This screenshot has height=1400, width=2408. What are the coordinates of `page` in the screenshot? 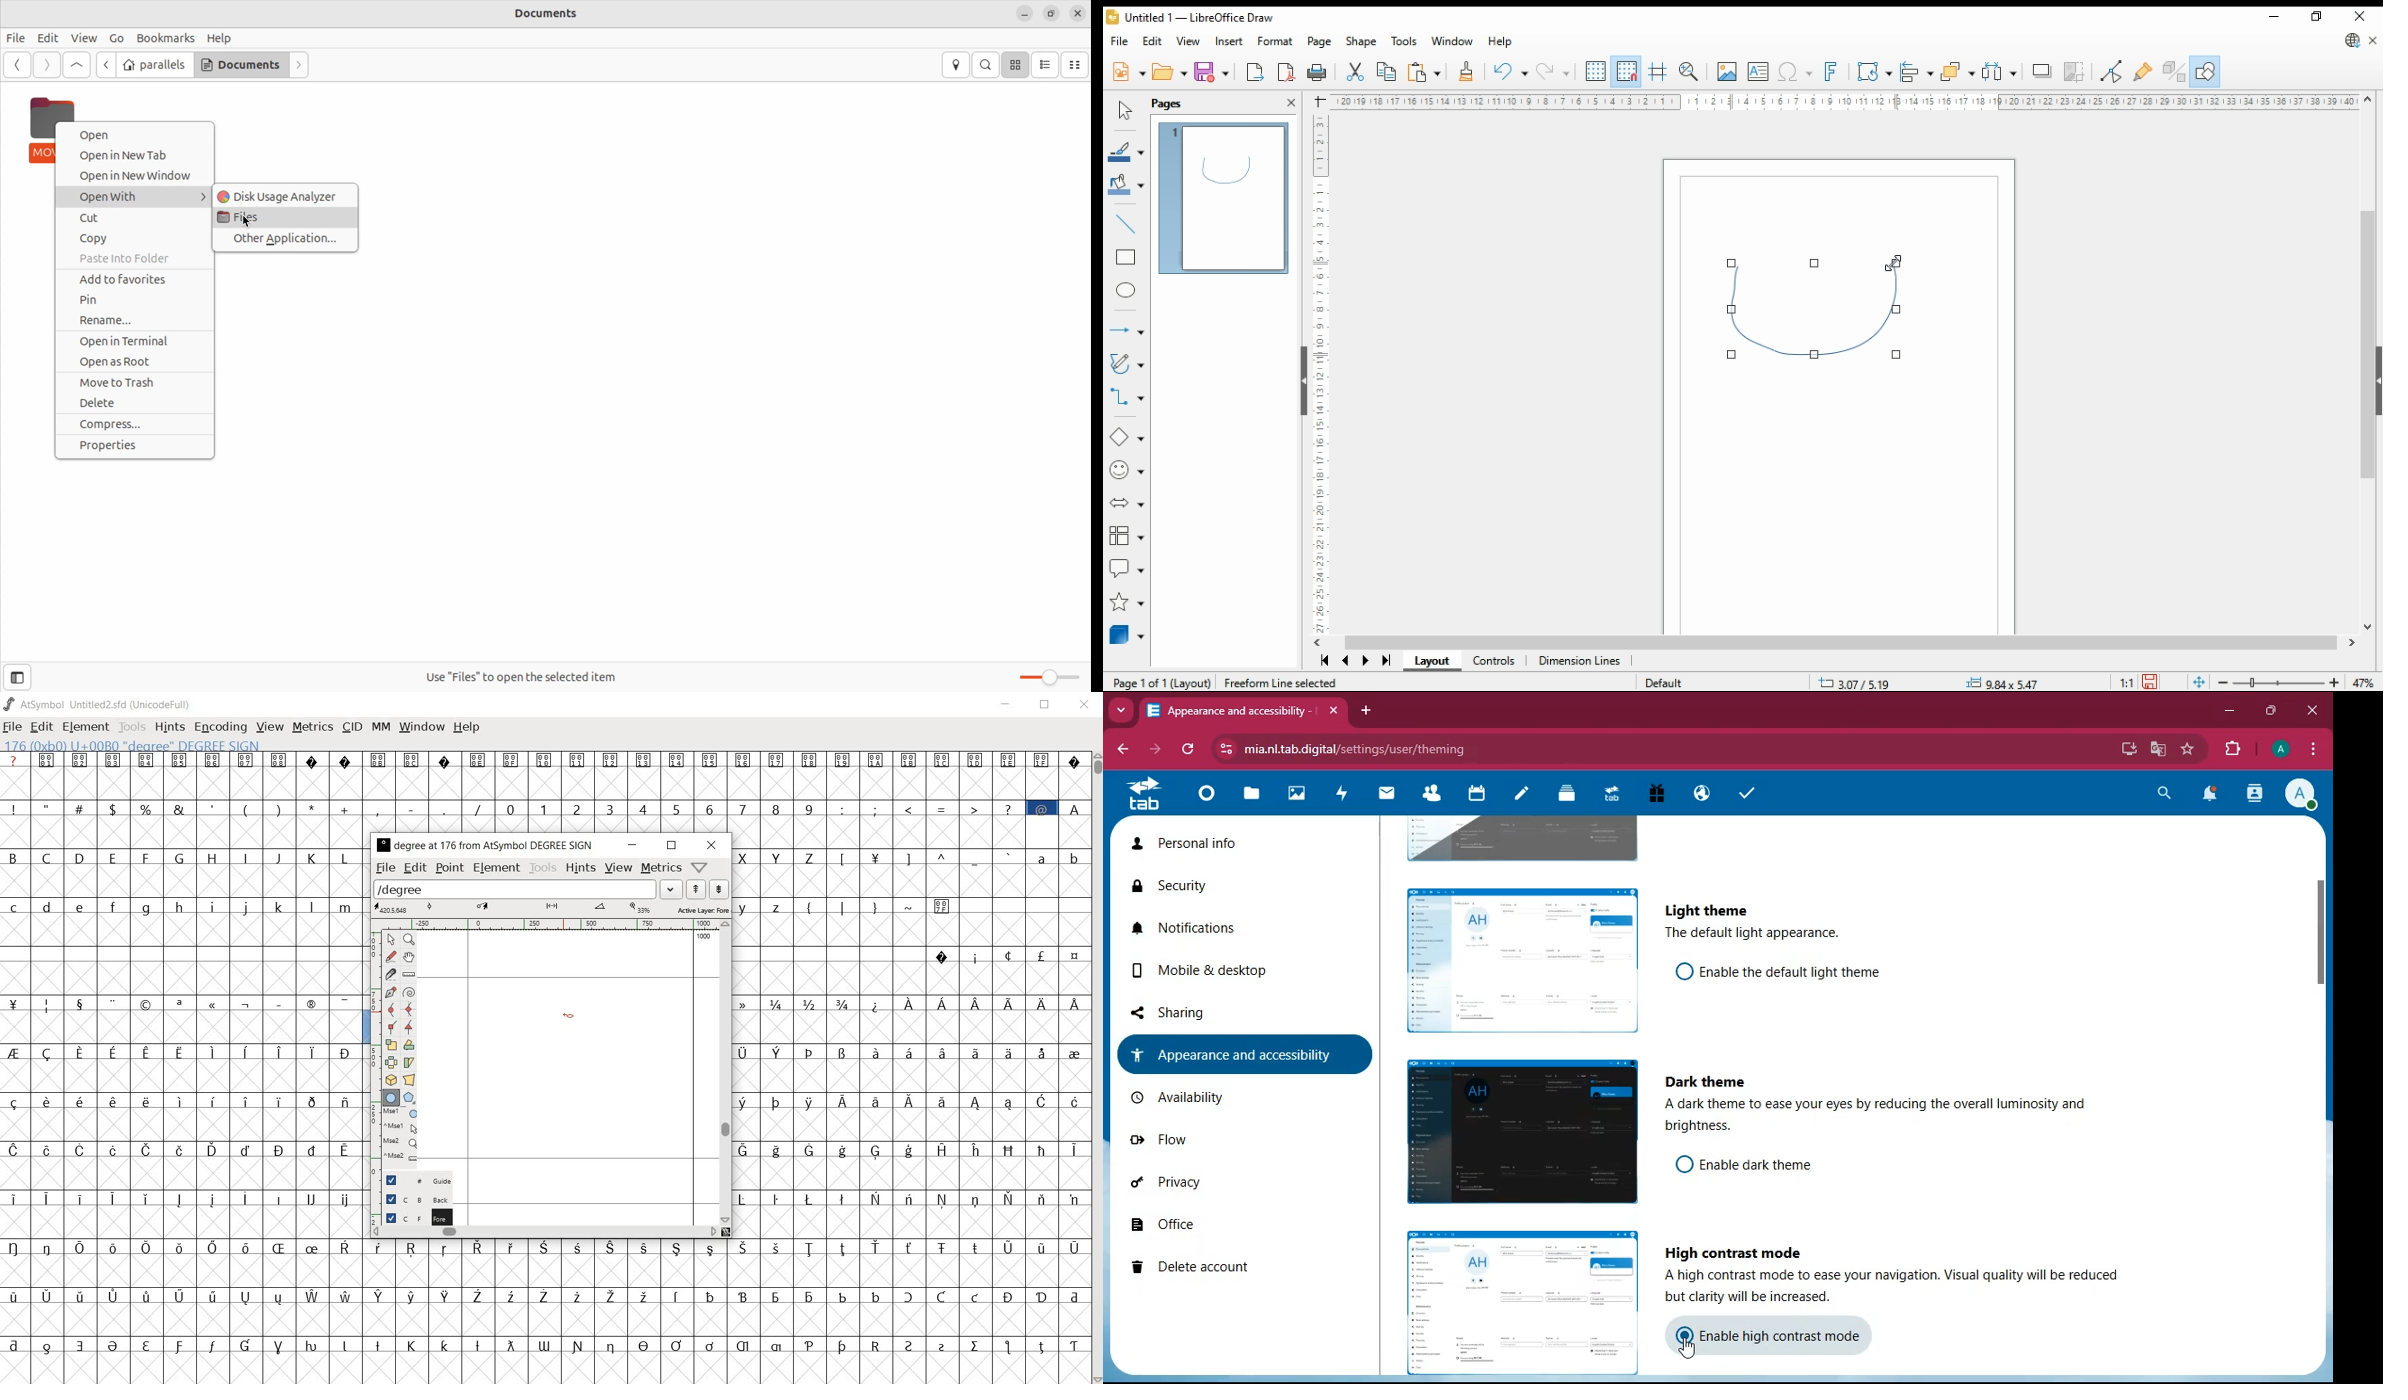 It's located at (1320, 42).